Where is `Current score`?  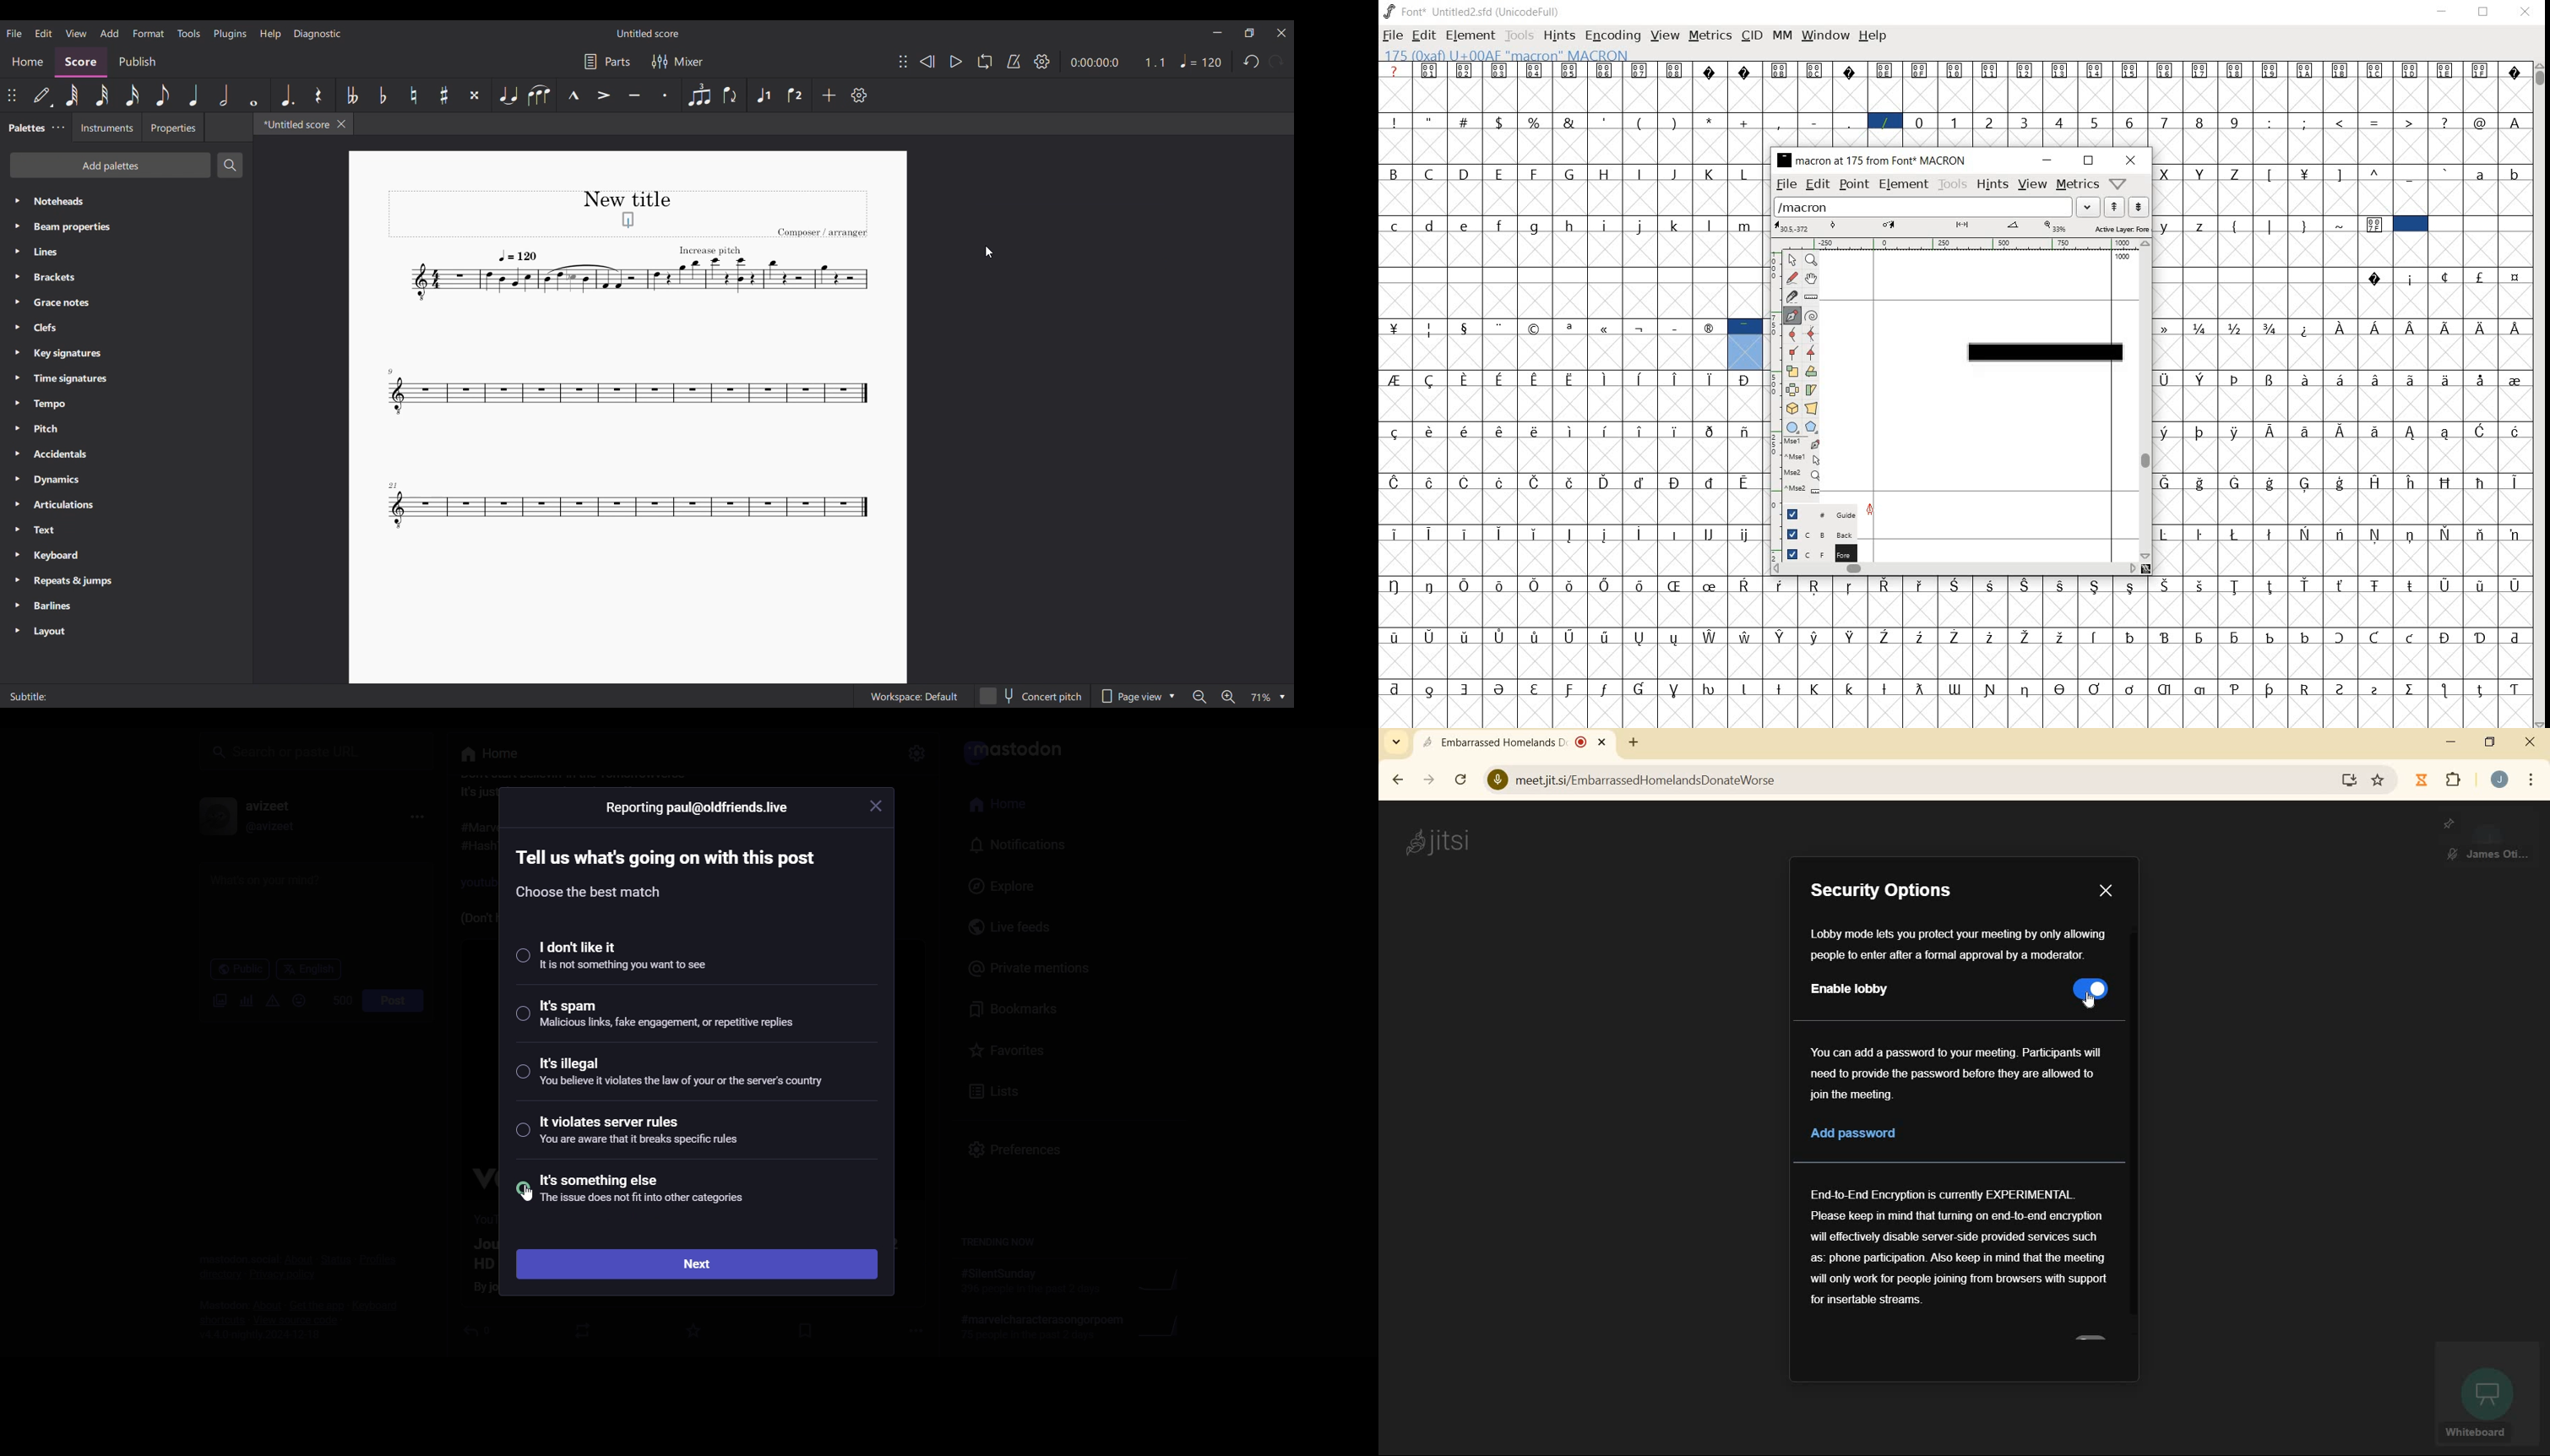
Current score is located at coordinates (628, 386).